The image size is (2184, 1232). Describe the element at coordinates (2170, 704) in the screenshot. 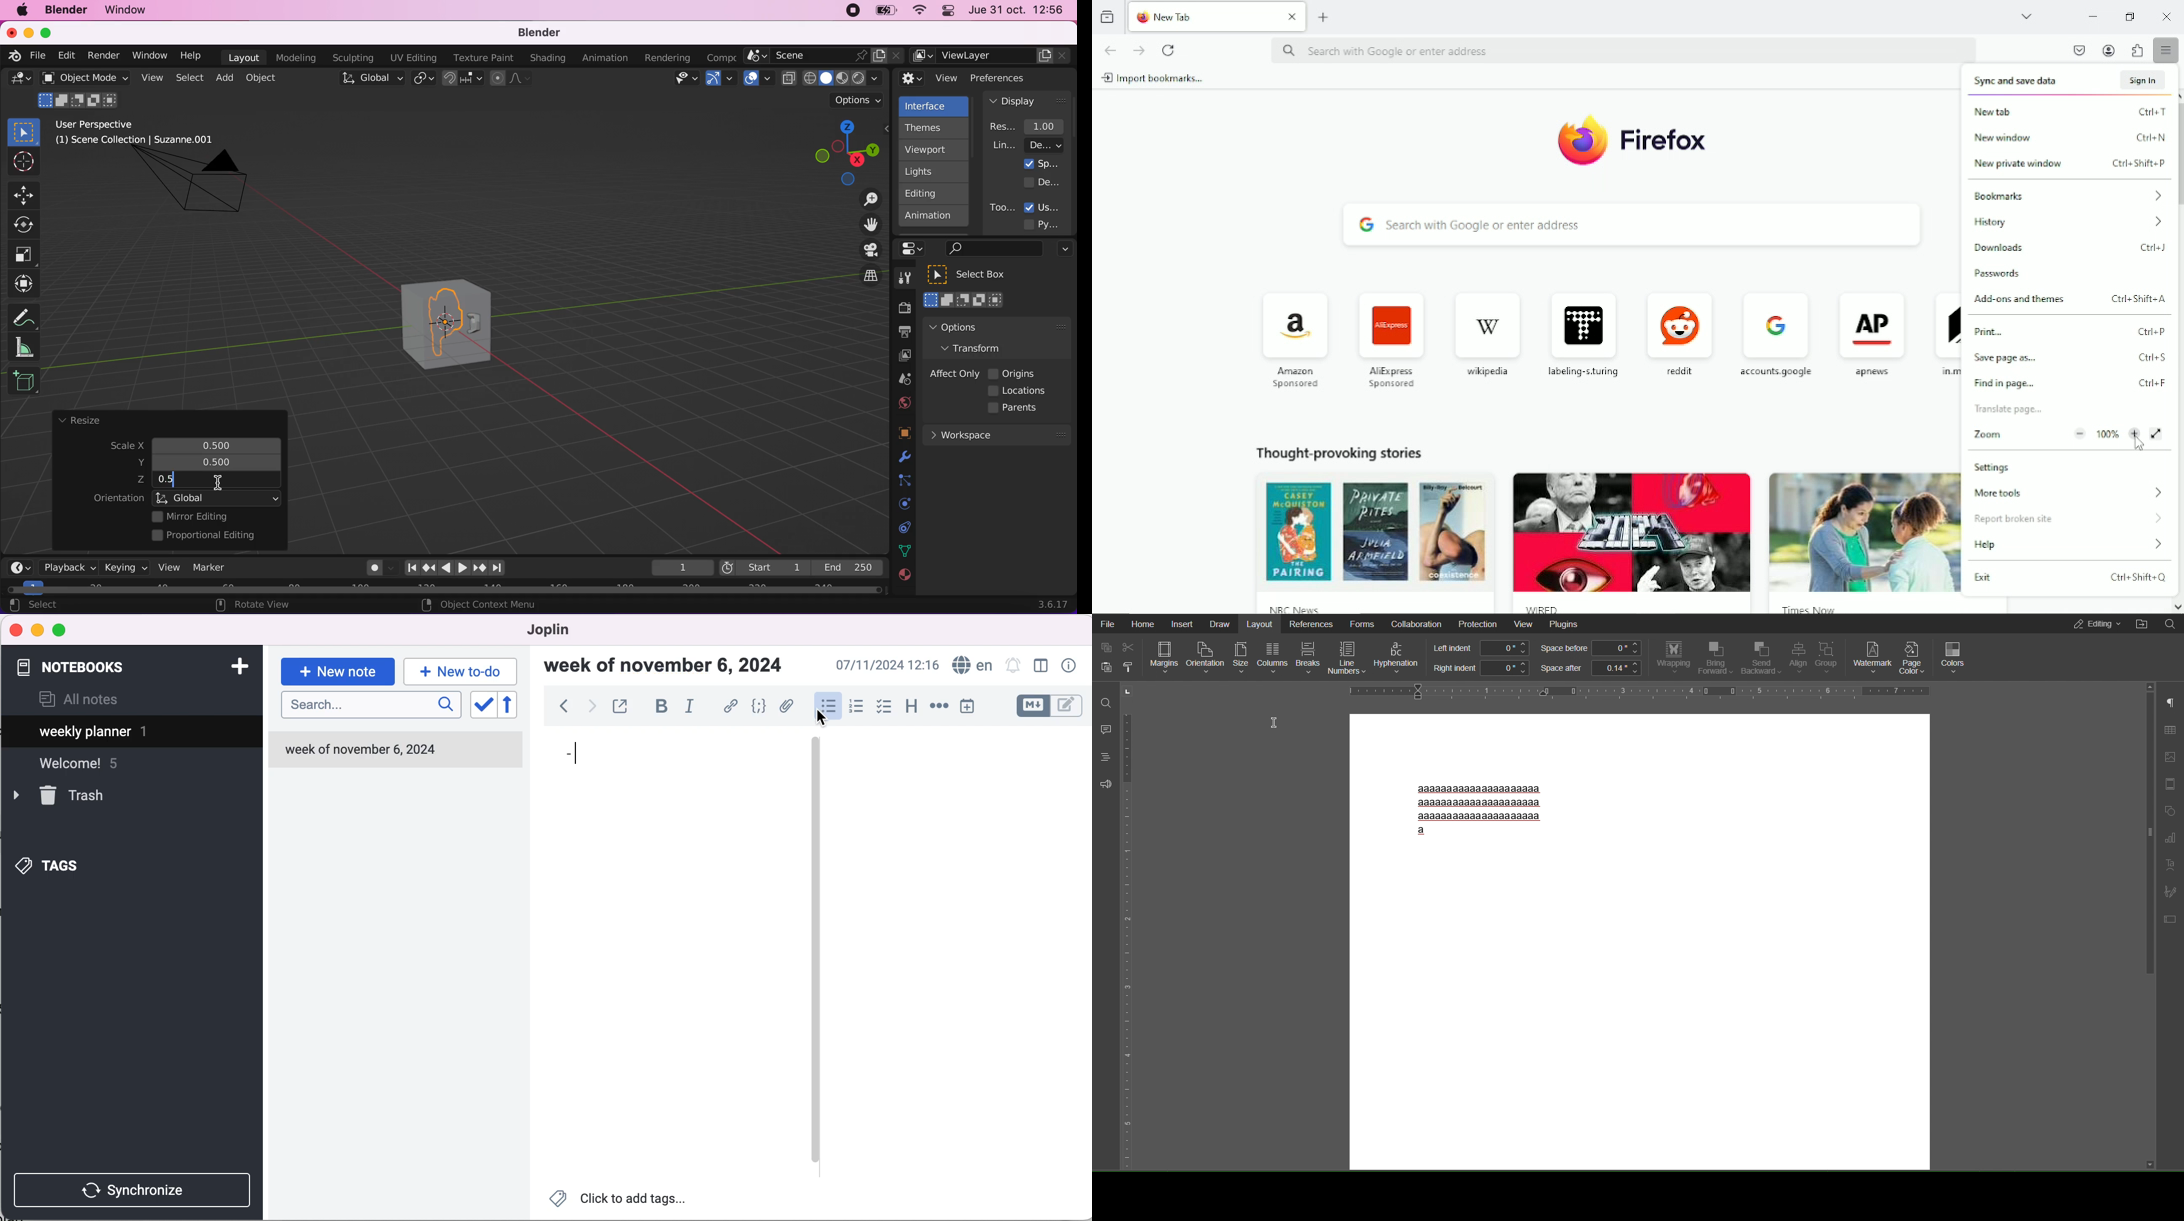

I see `Paragraph Settings` at that location.